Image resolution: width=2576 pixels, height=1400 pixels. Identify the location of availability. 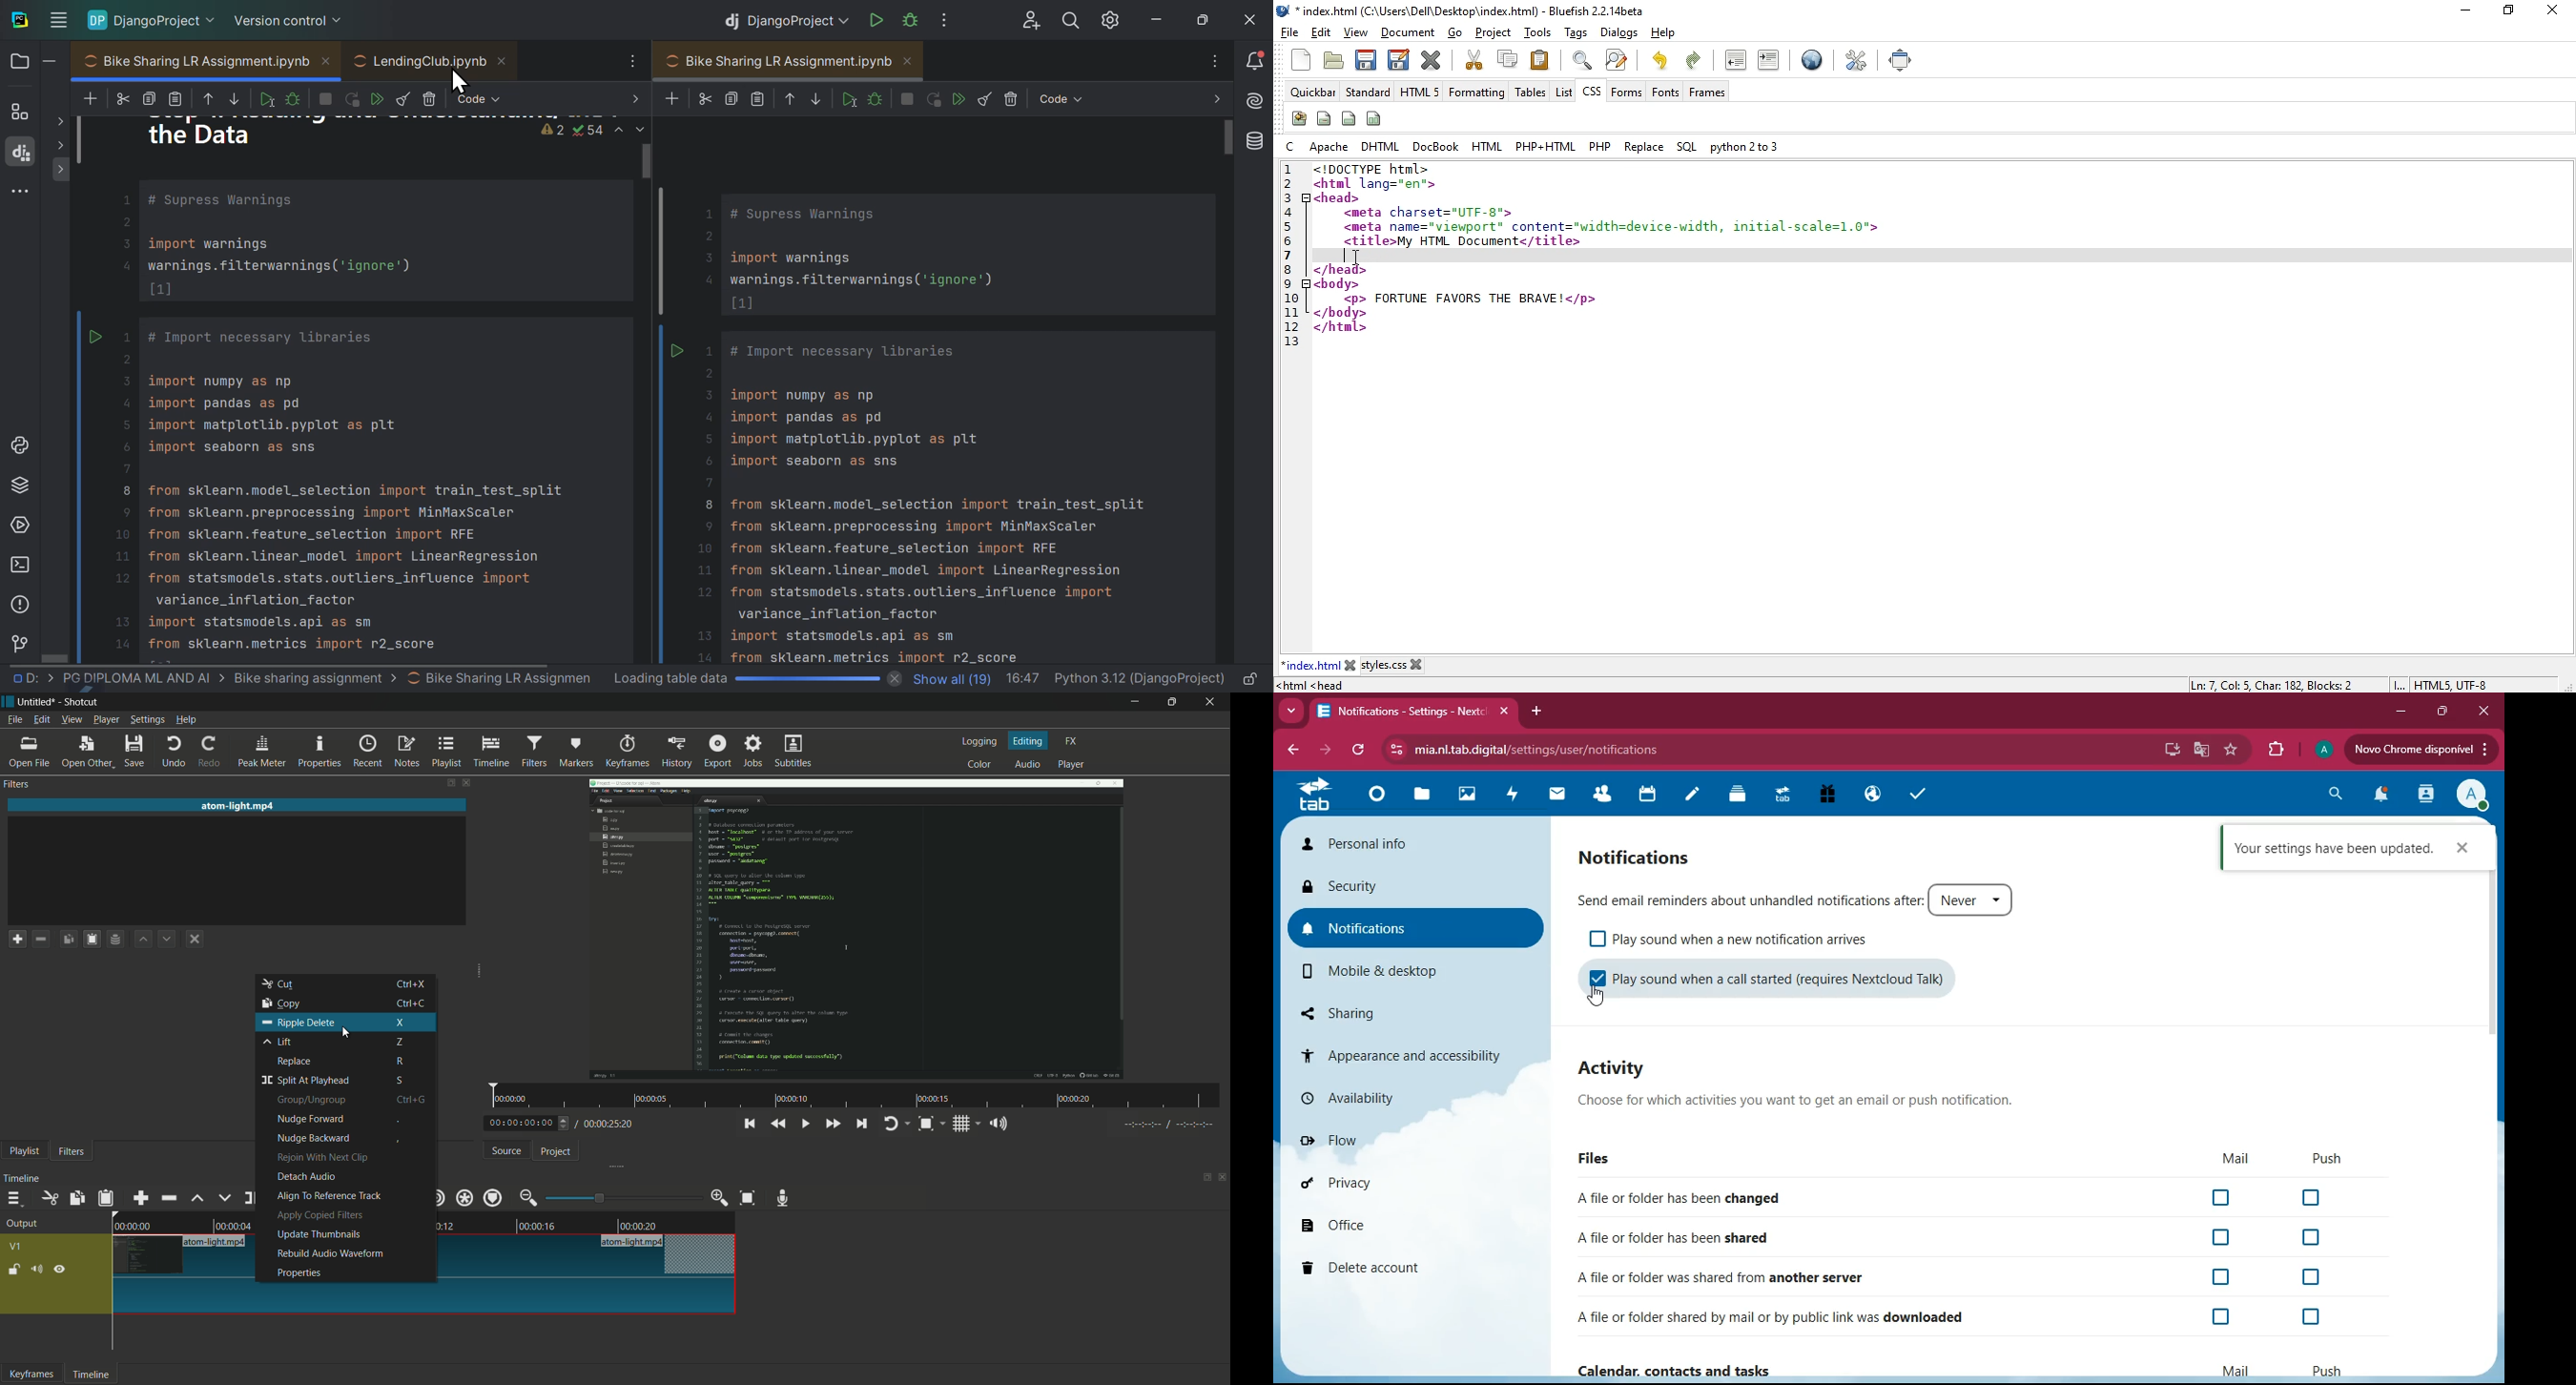
(1351, 1097).